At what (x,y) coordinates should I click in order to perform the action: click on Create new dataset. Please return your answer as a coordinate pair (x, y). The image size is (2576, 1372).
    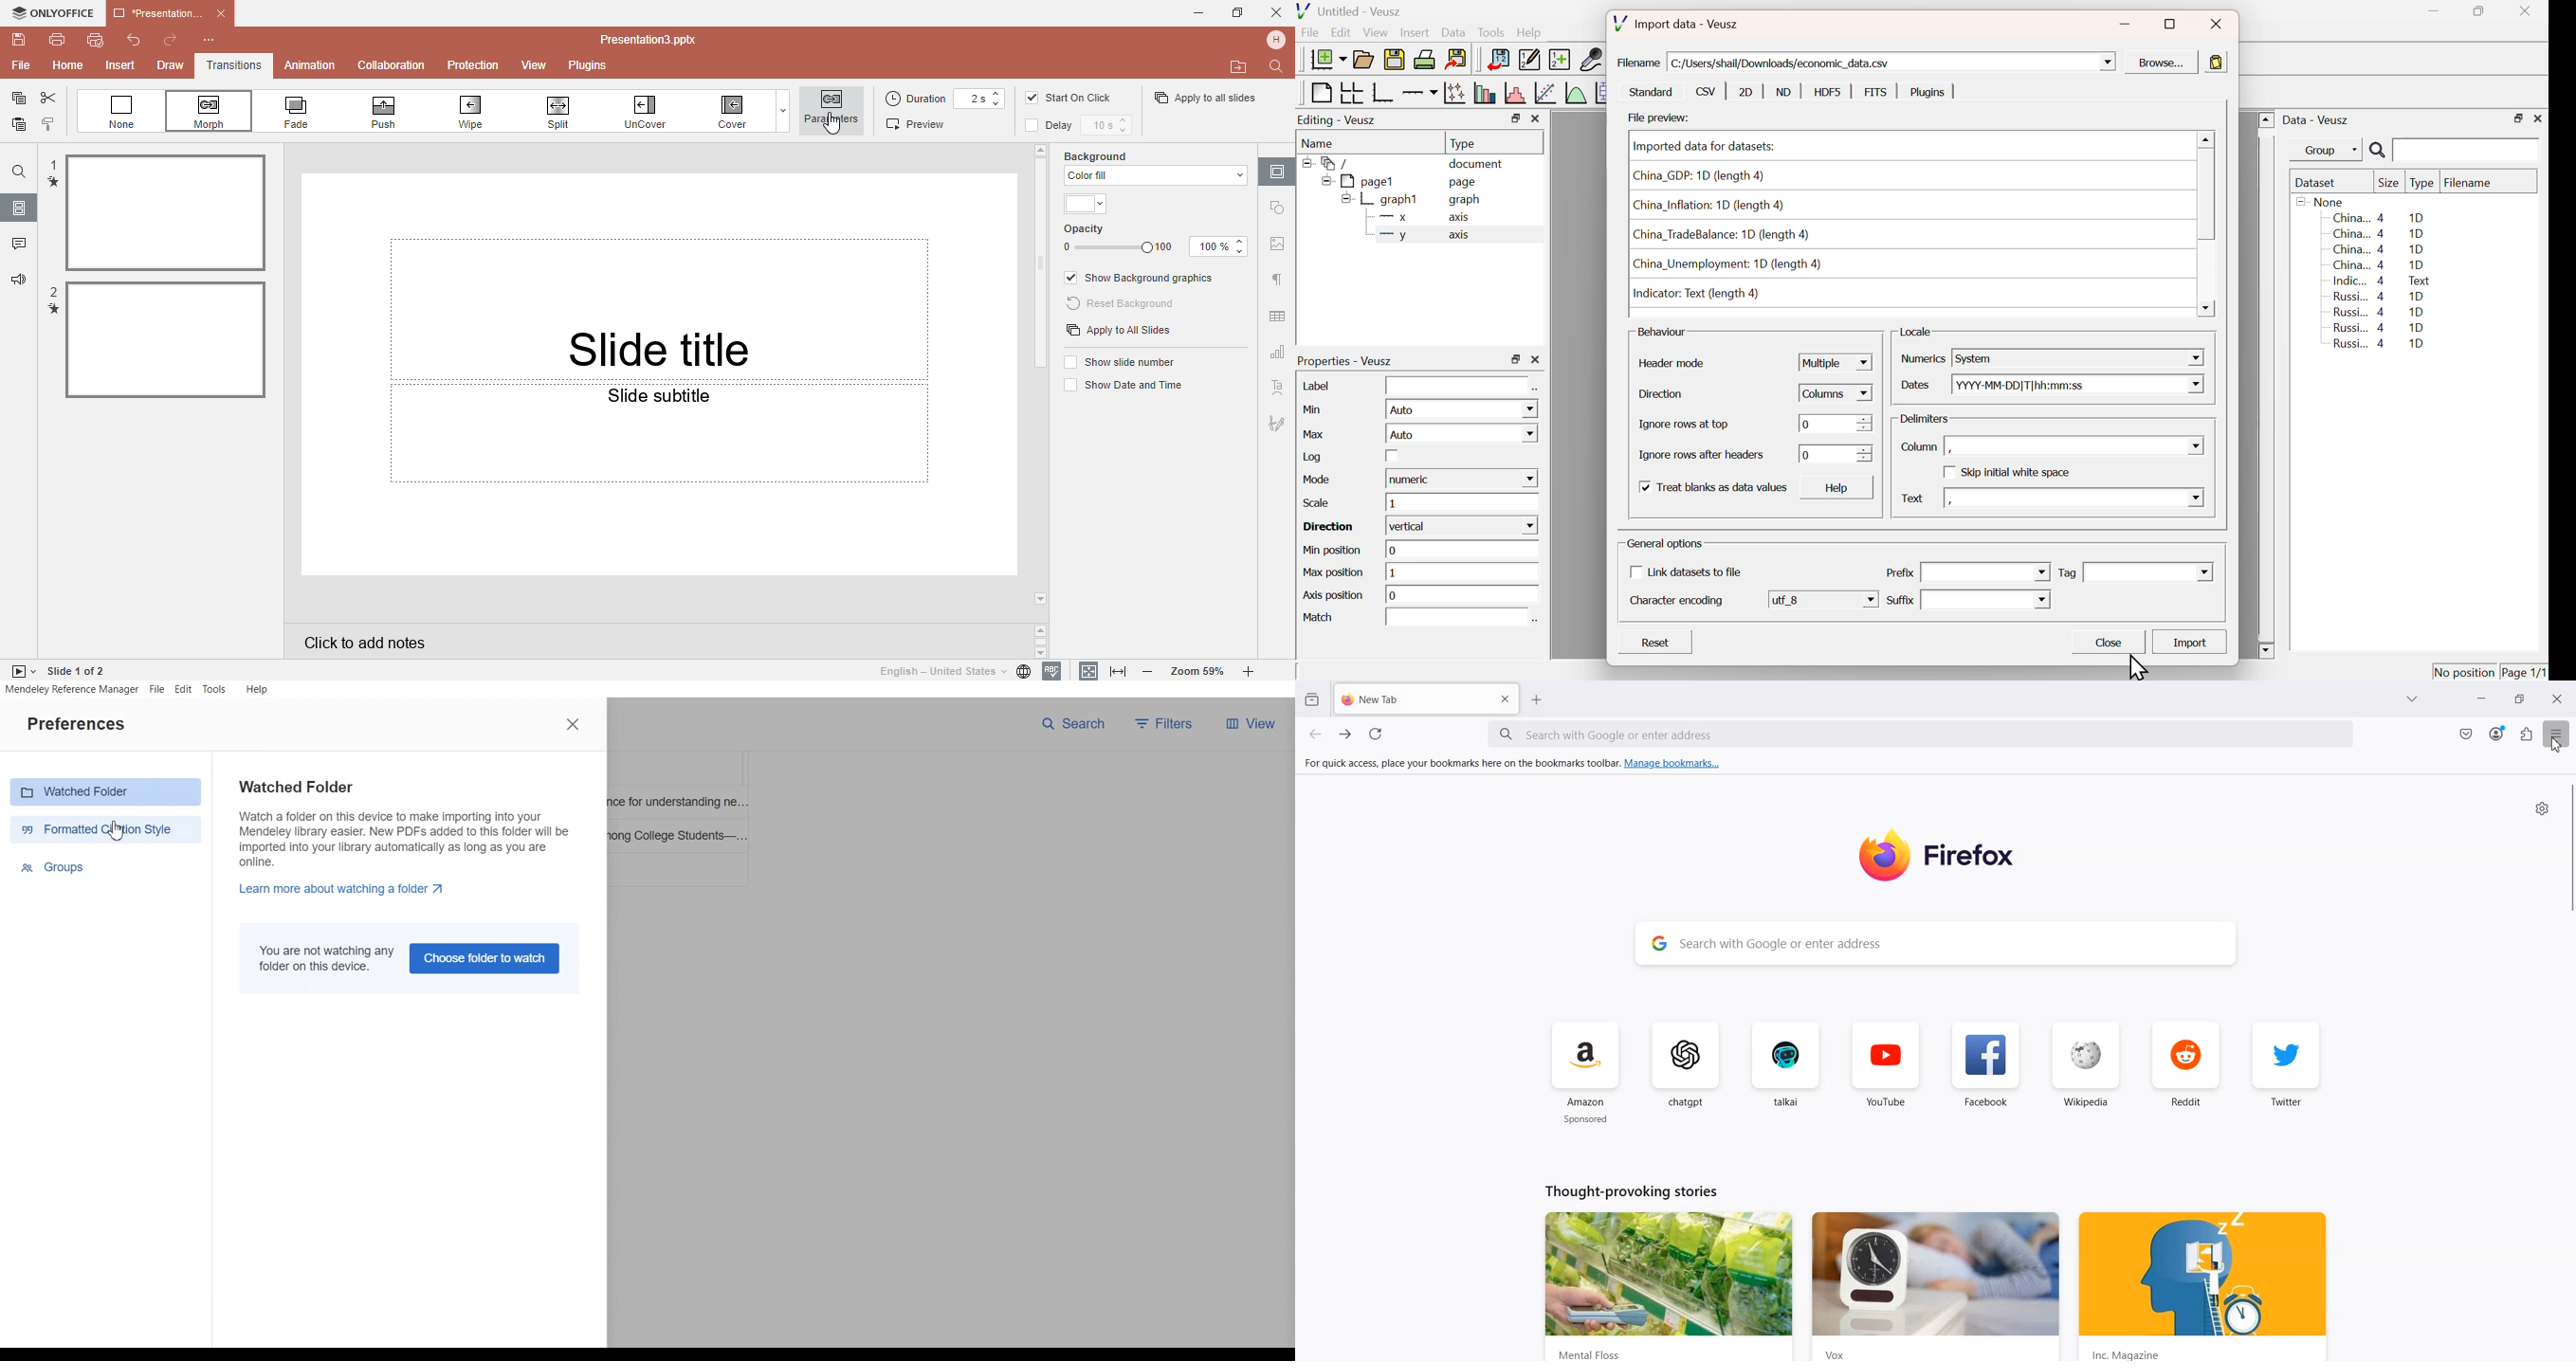
    Looking at the image, I should click on (1559, 61).